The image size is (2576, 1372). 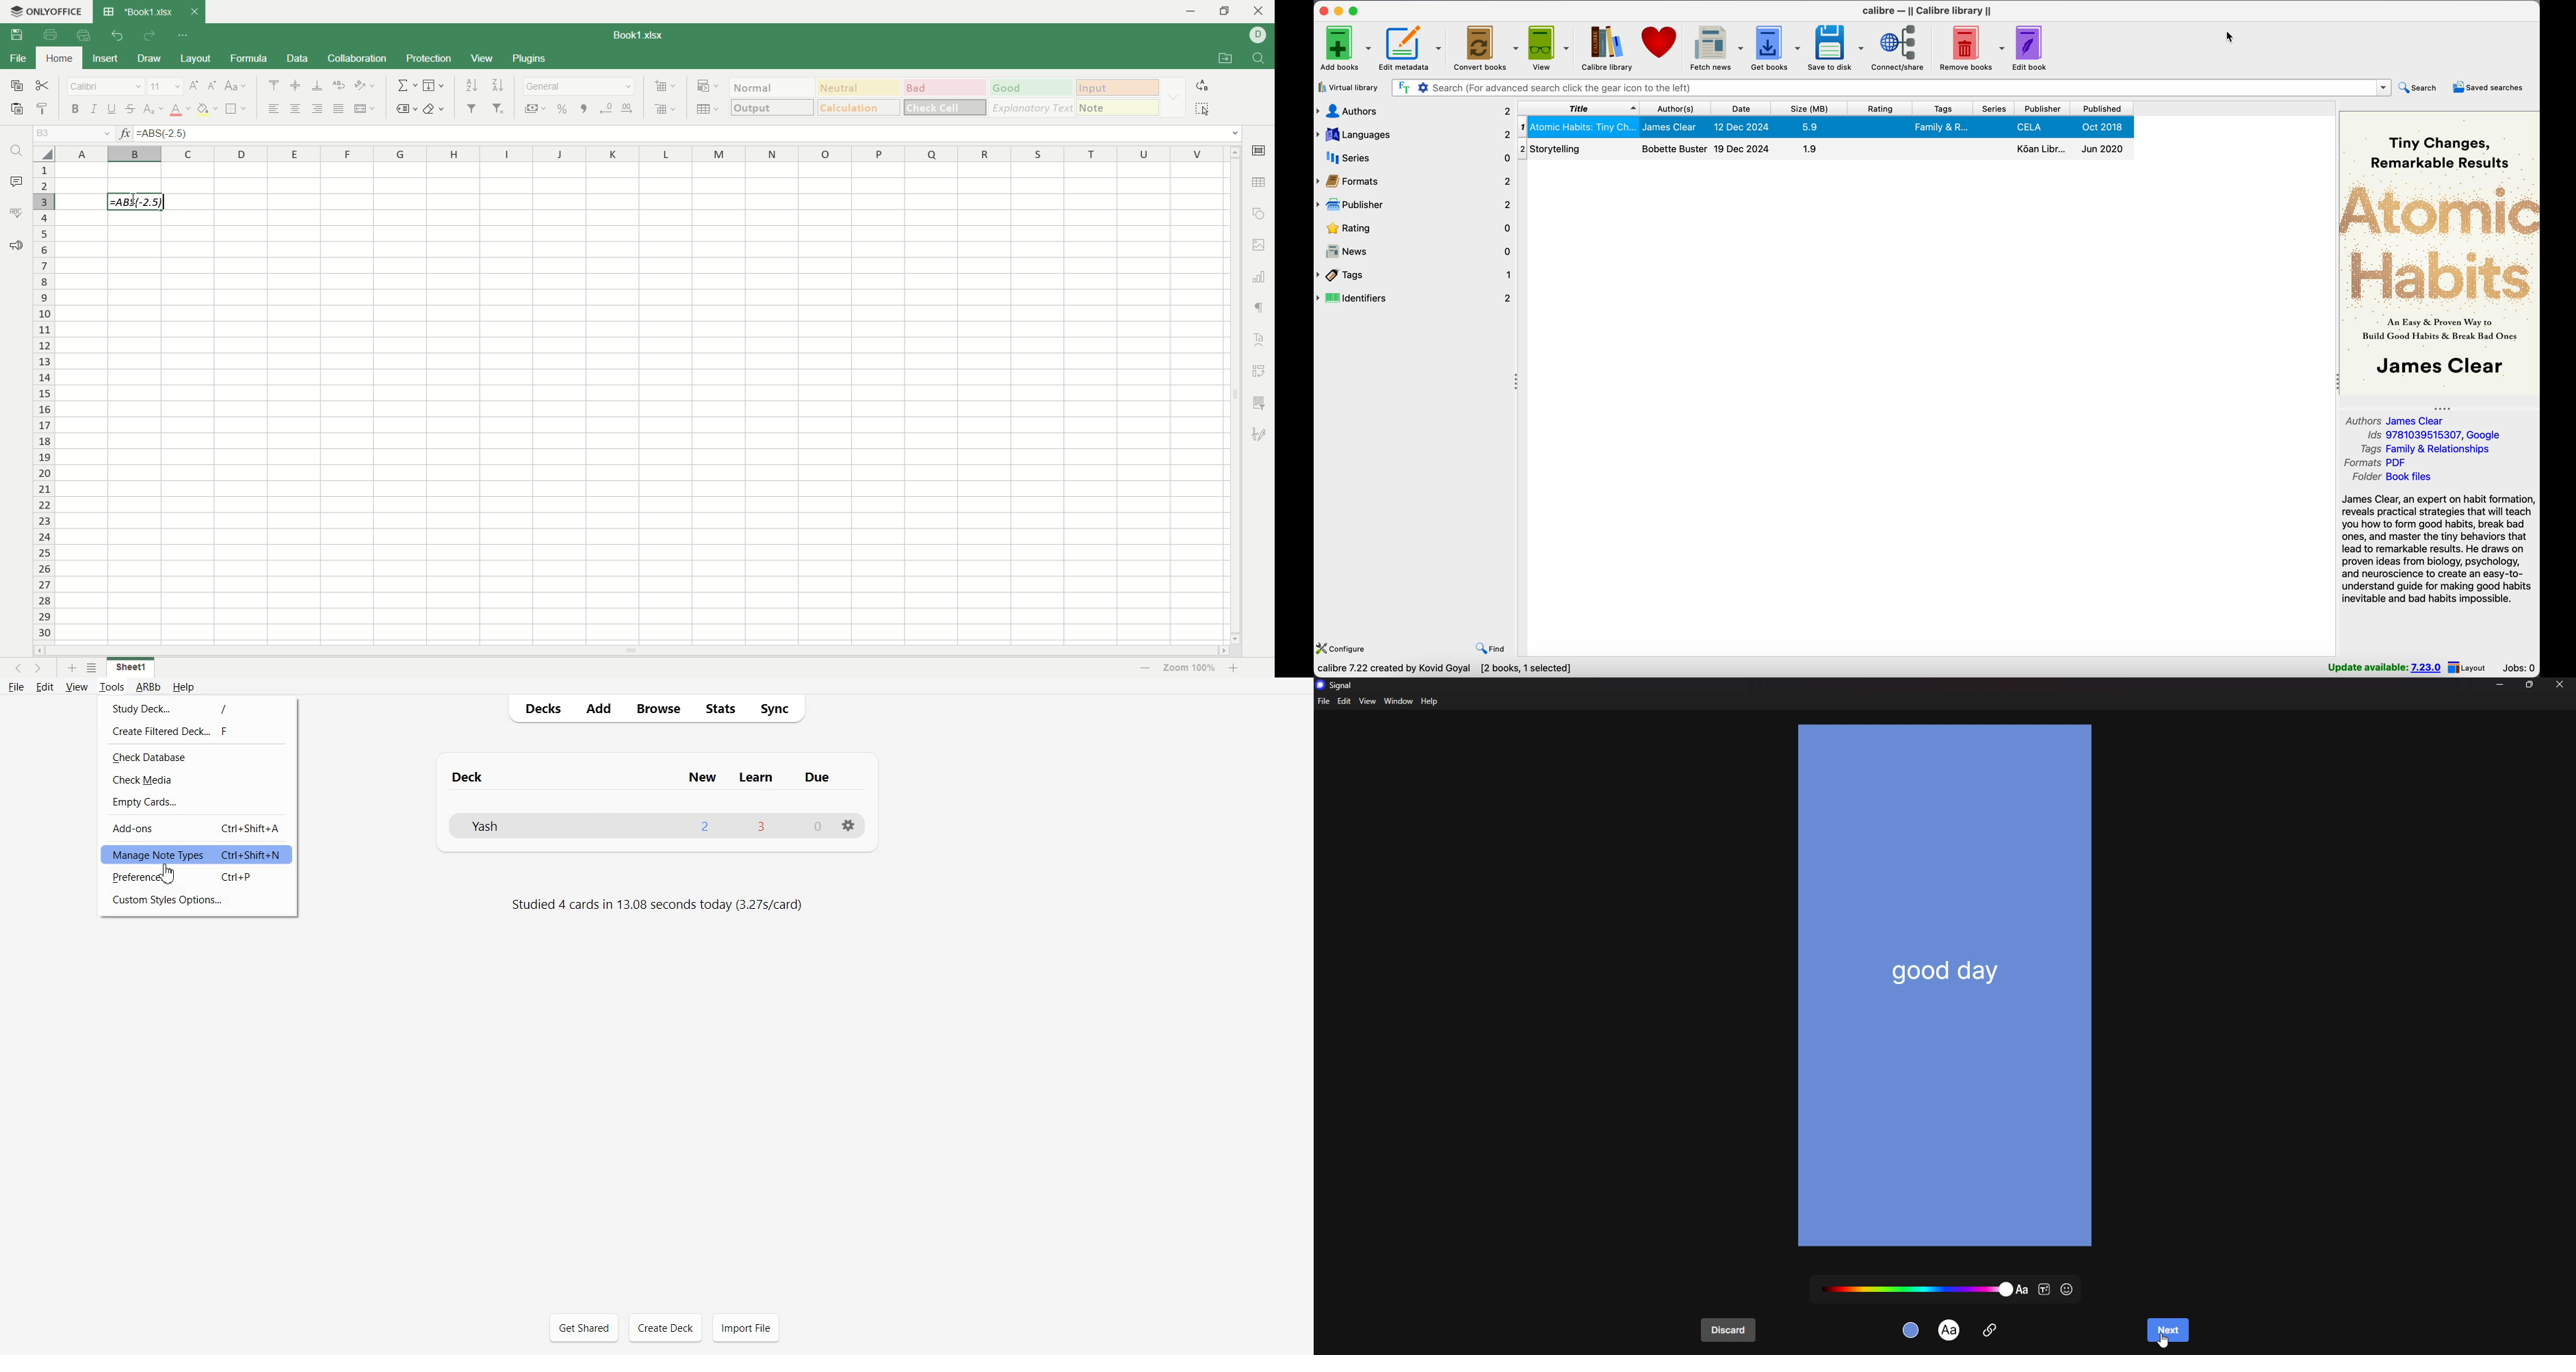 I want to click on copy, so click(x=13, y=84).